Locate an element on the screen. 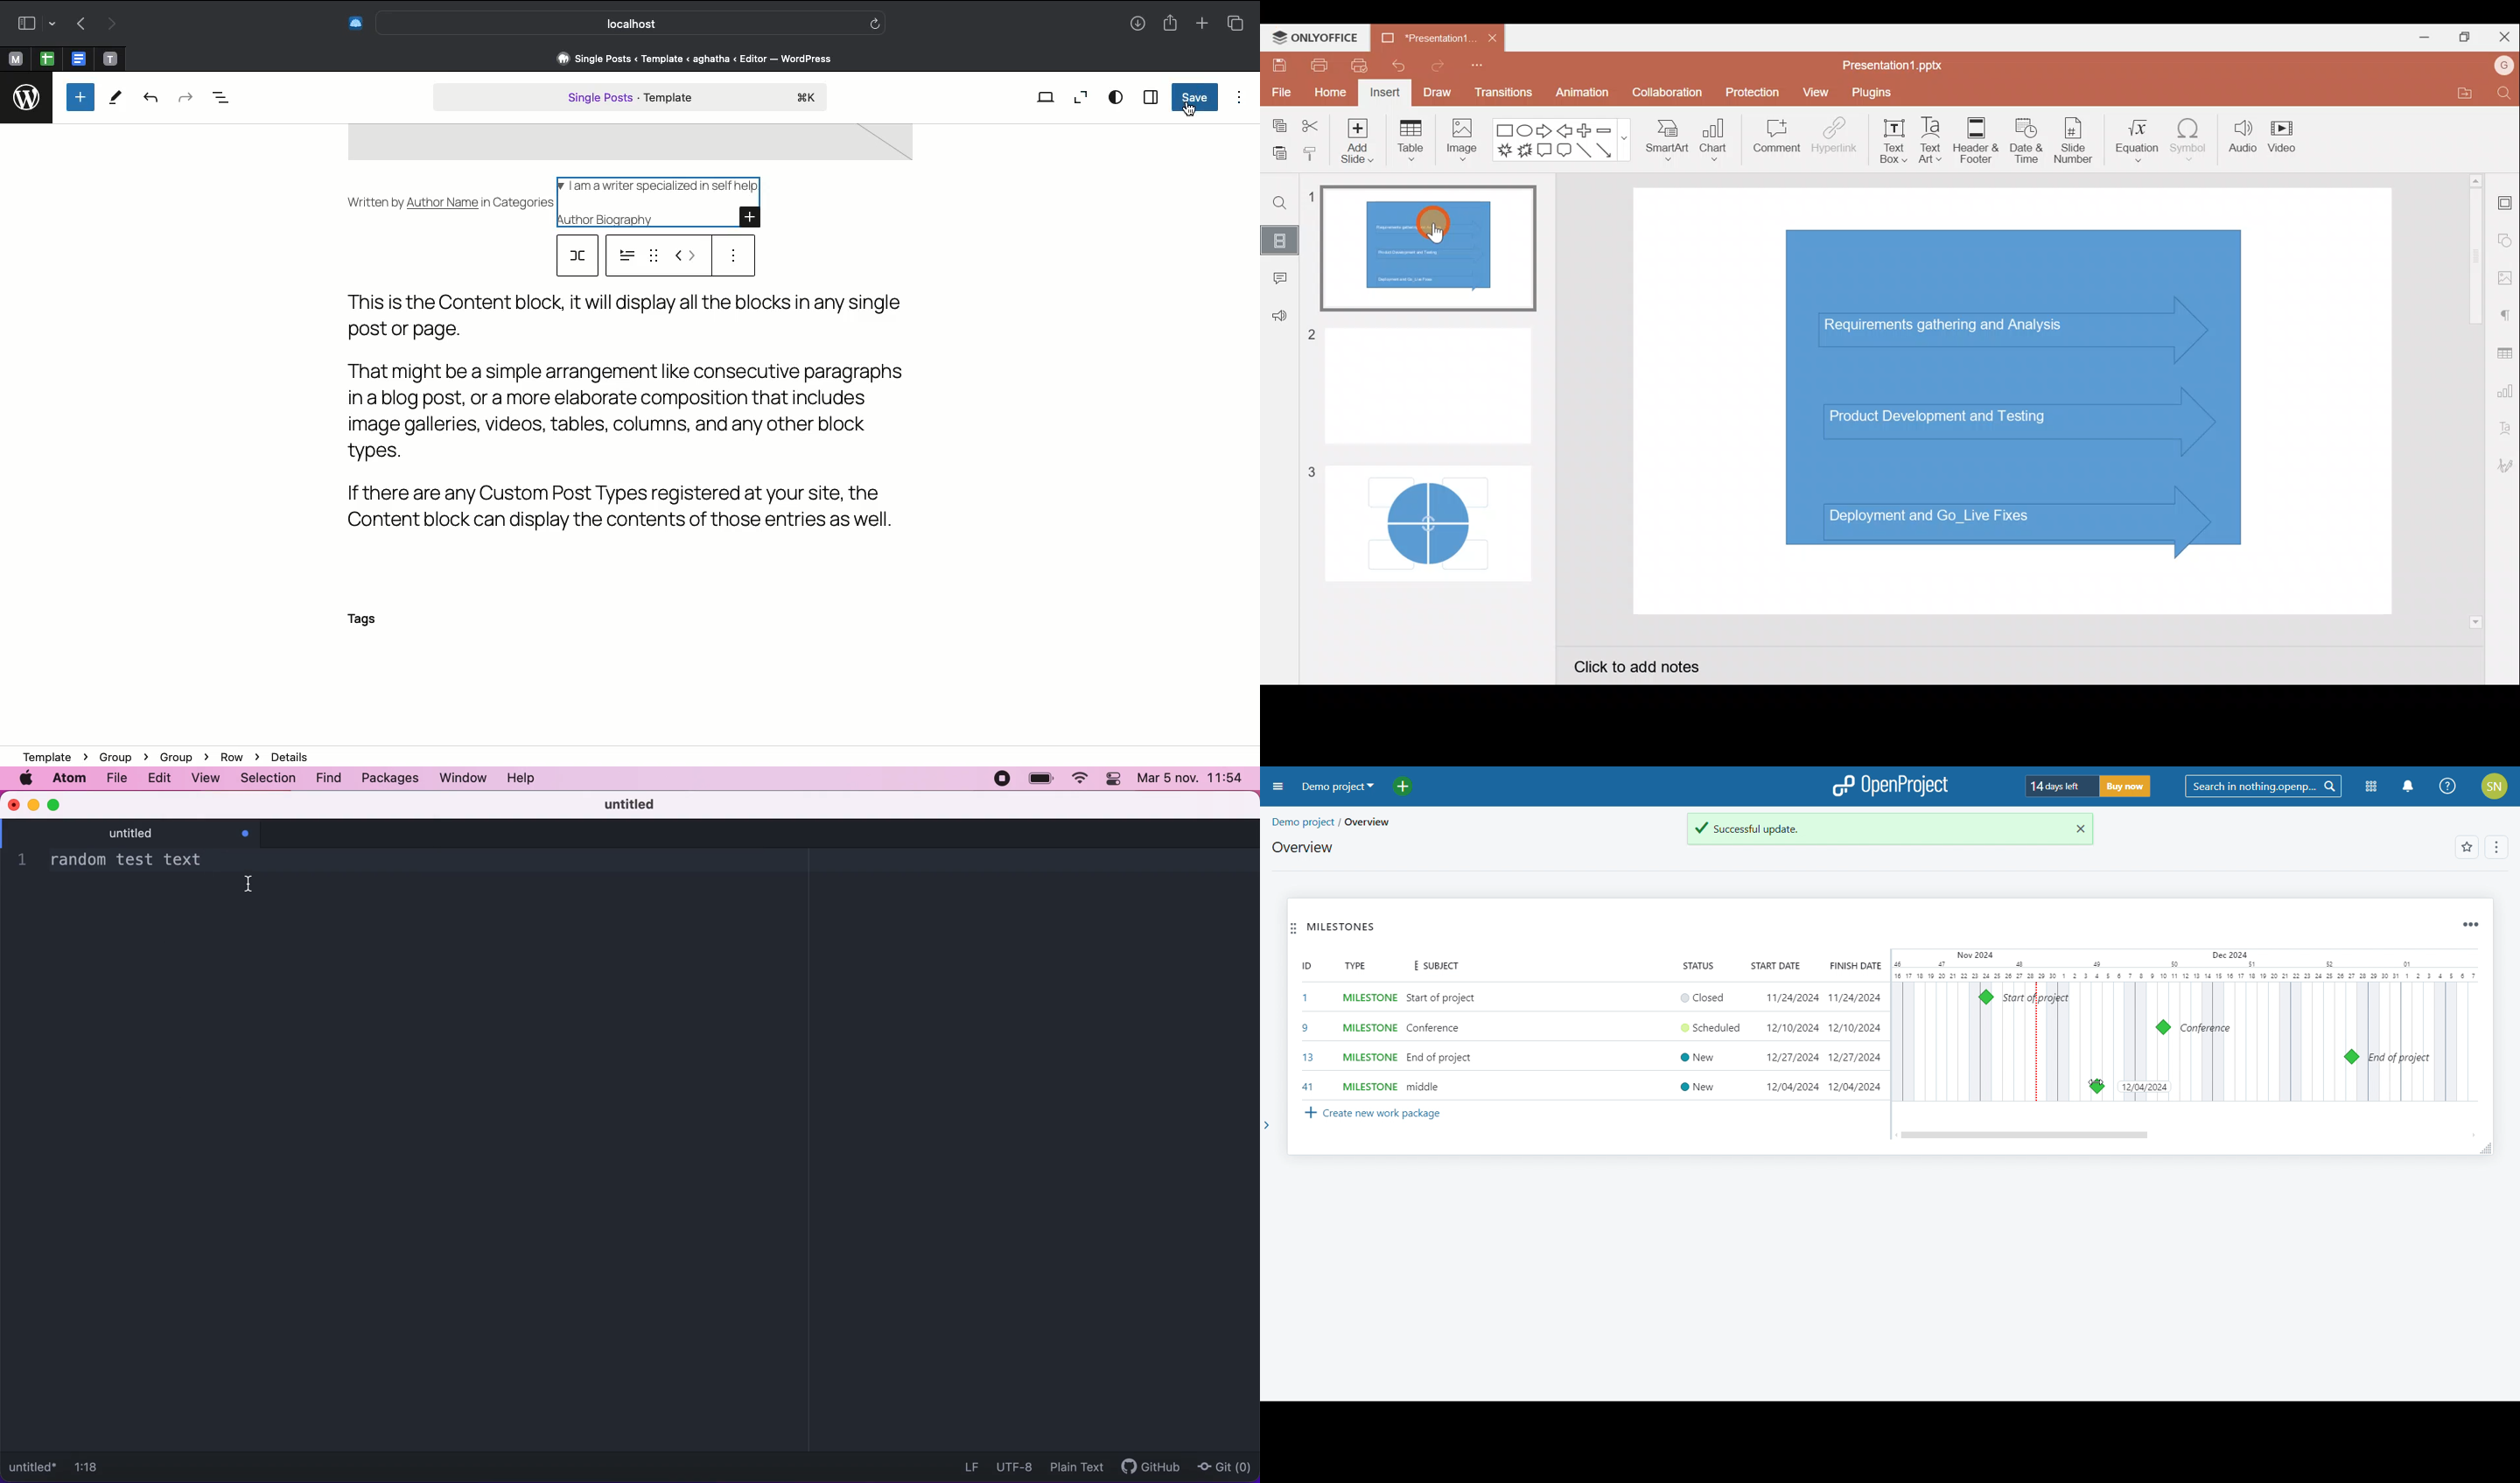 This screenshot has height=1484, width=2520. wifi is located at coordinates (1078, 781).